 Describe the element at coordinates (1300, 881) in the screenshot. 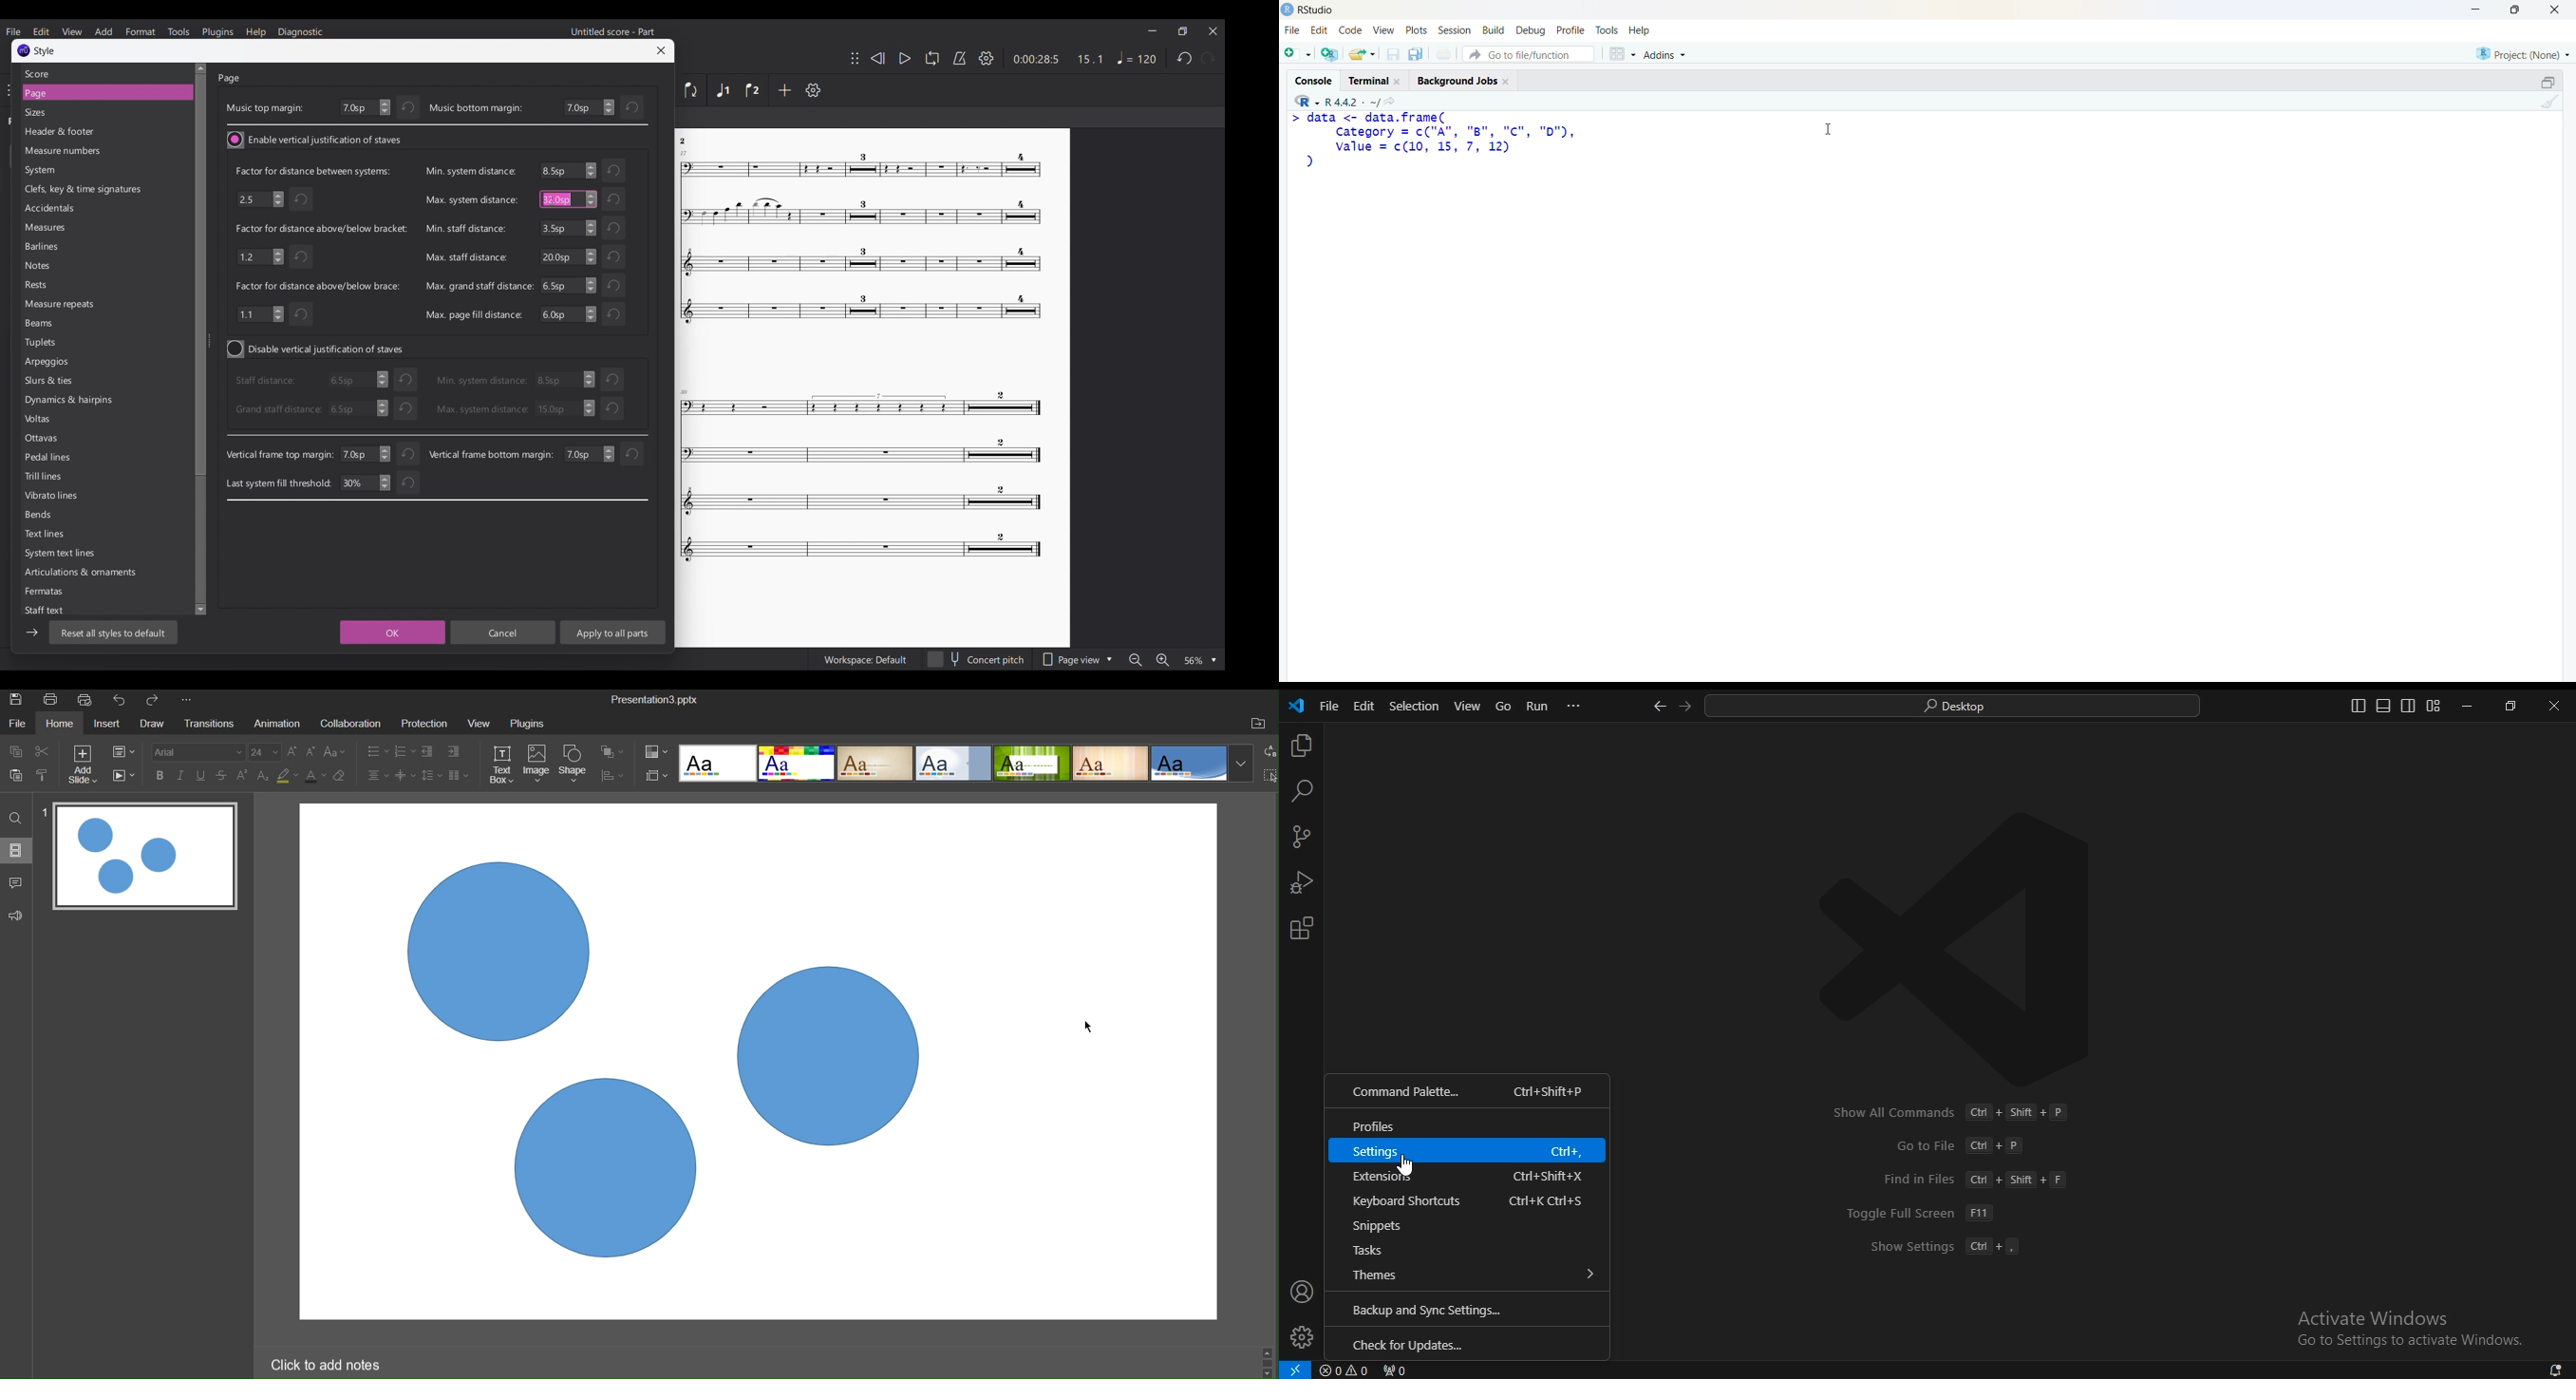

I see `run and debug` at that location.